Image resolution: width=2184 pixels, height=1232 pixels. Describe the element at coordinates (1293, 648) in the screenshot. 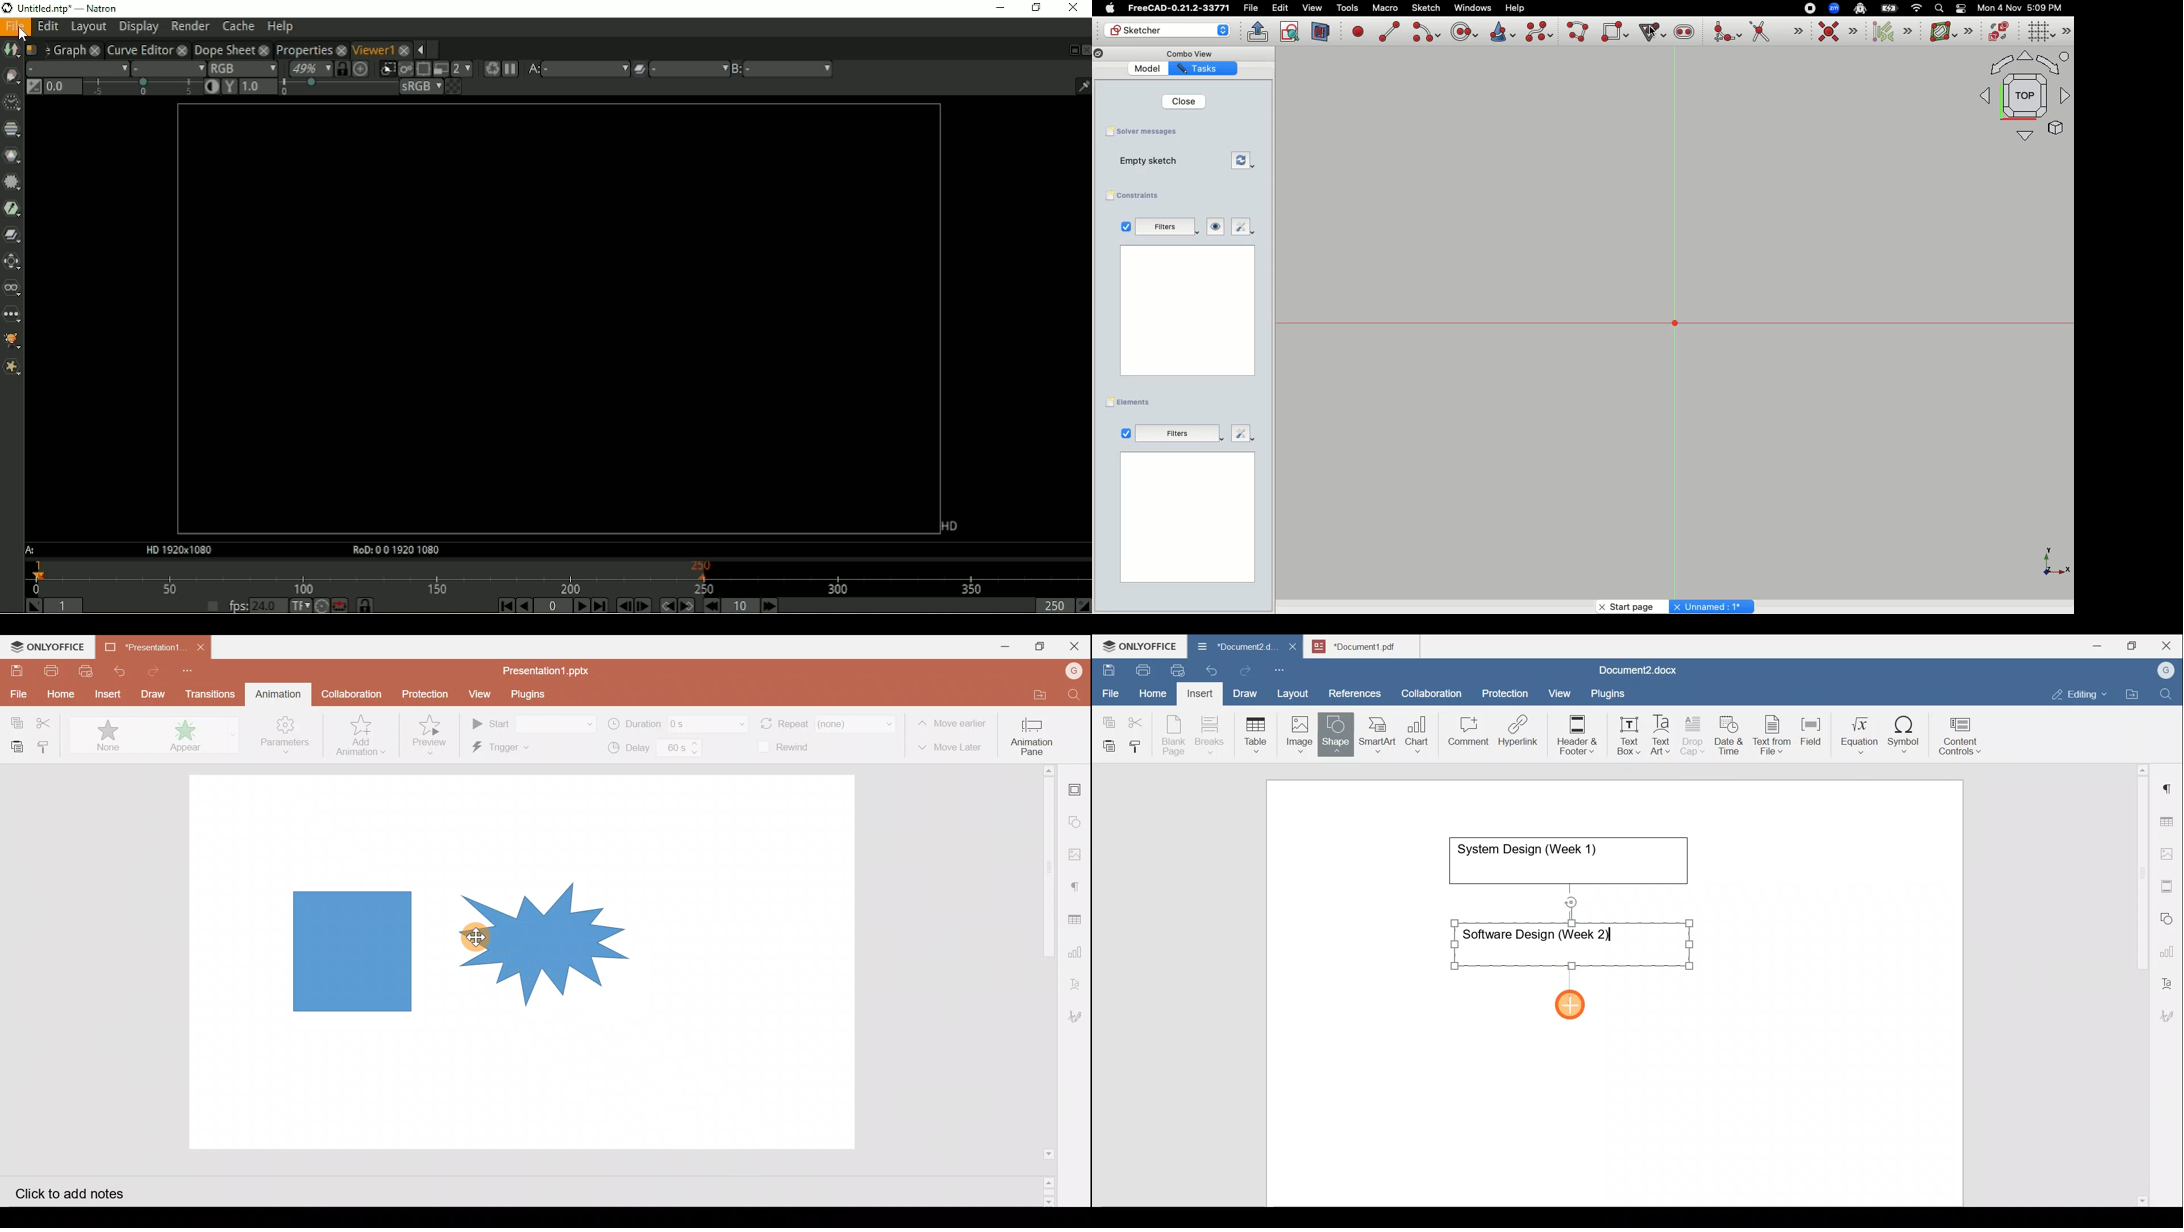

I see `Close document` at that location.